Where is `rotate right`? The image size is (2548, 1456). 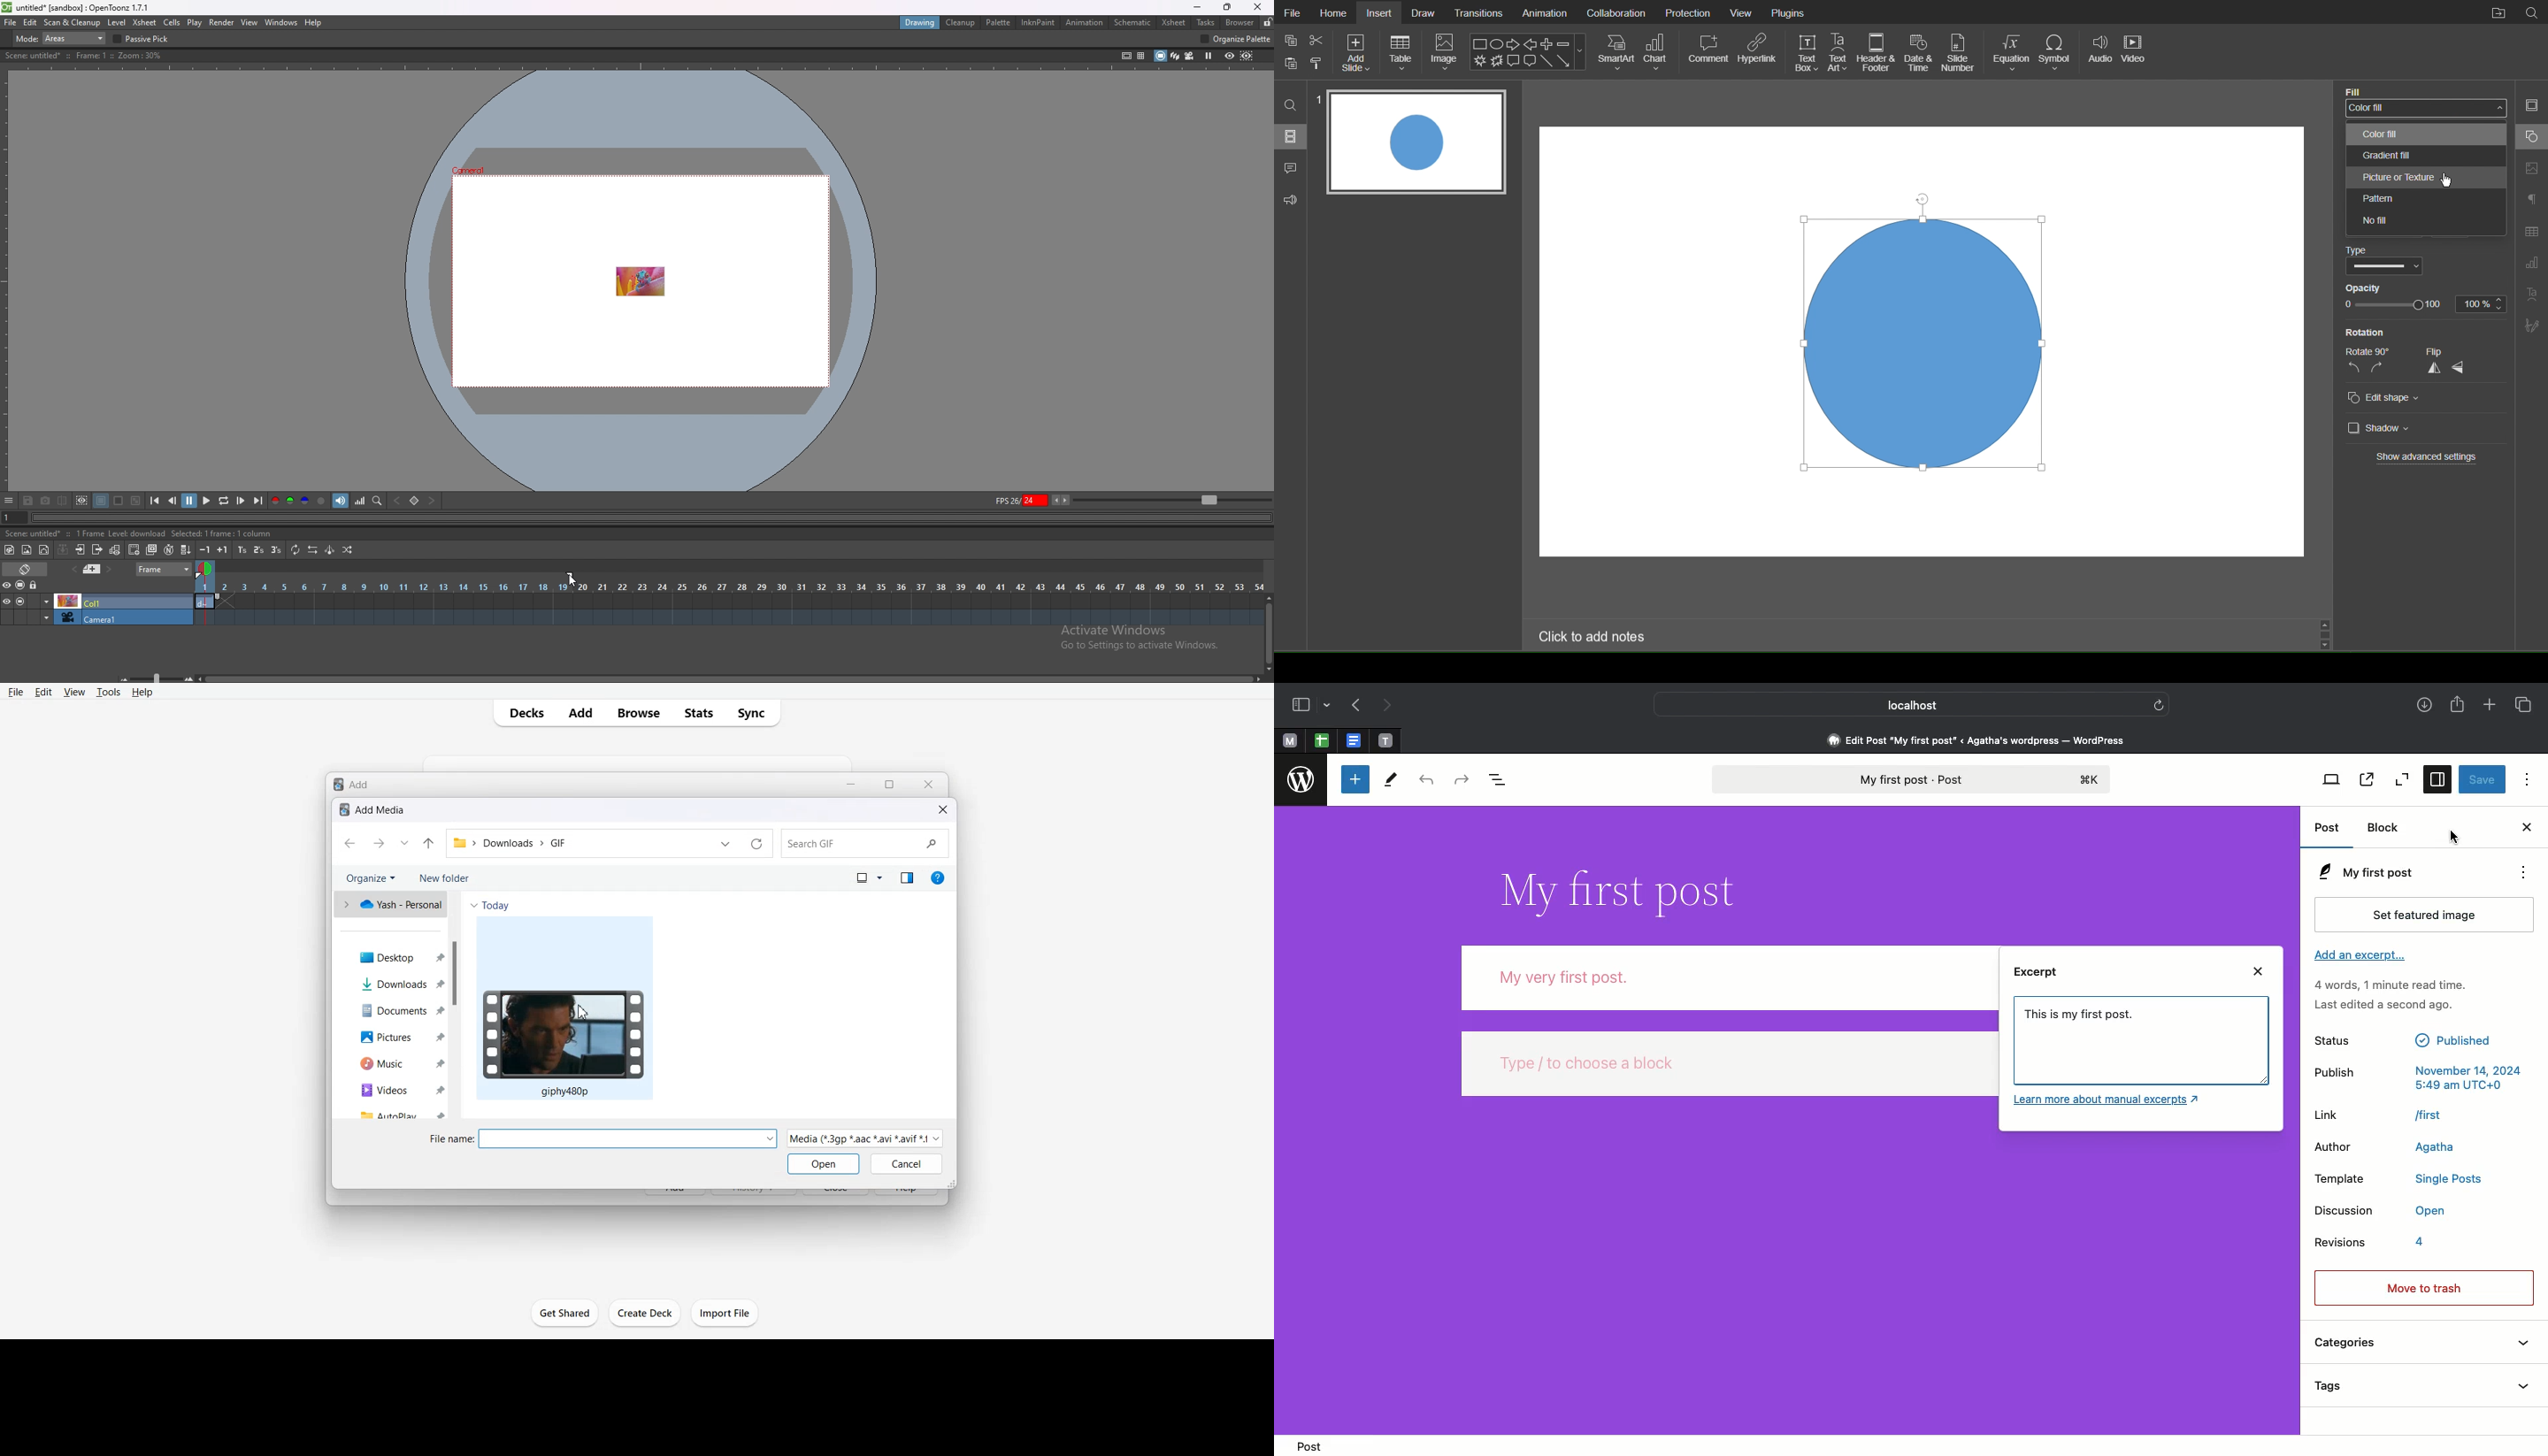
rotate right is located at coordinates (2377, 368).